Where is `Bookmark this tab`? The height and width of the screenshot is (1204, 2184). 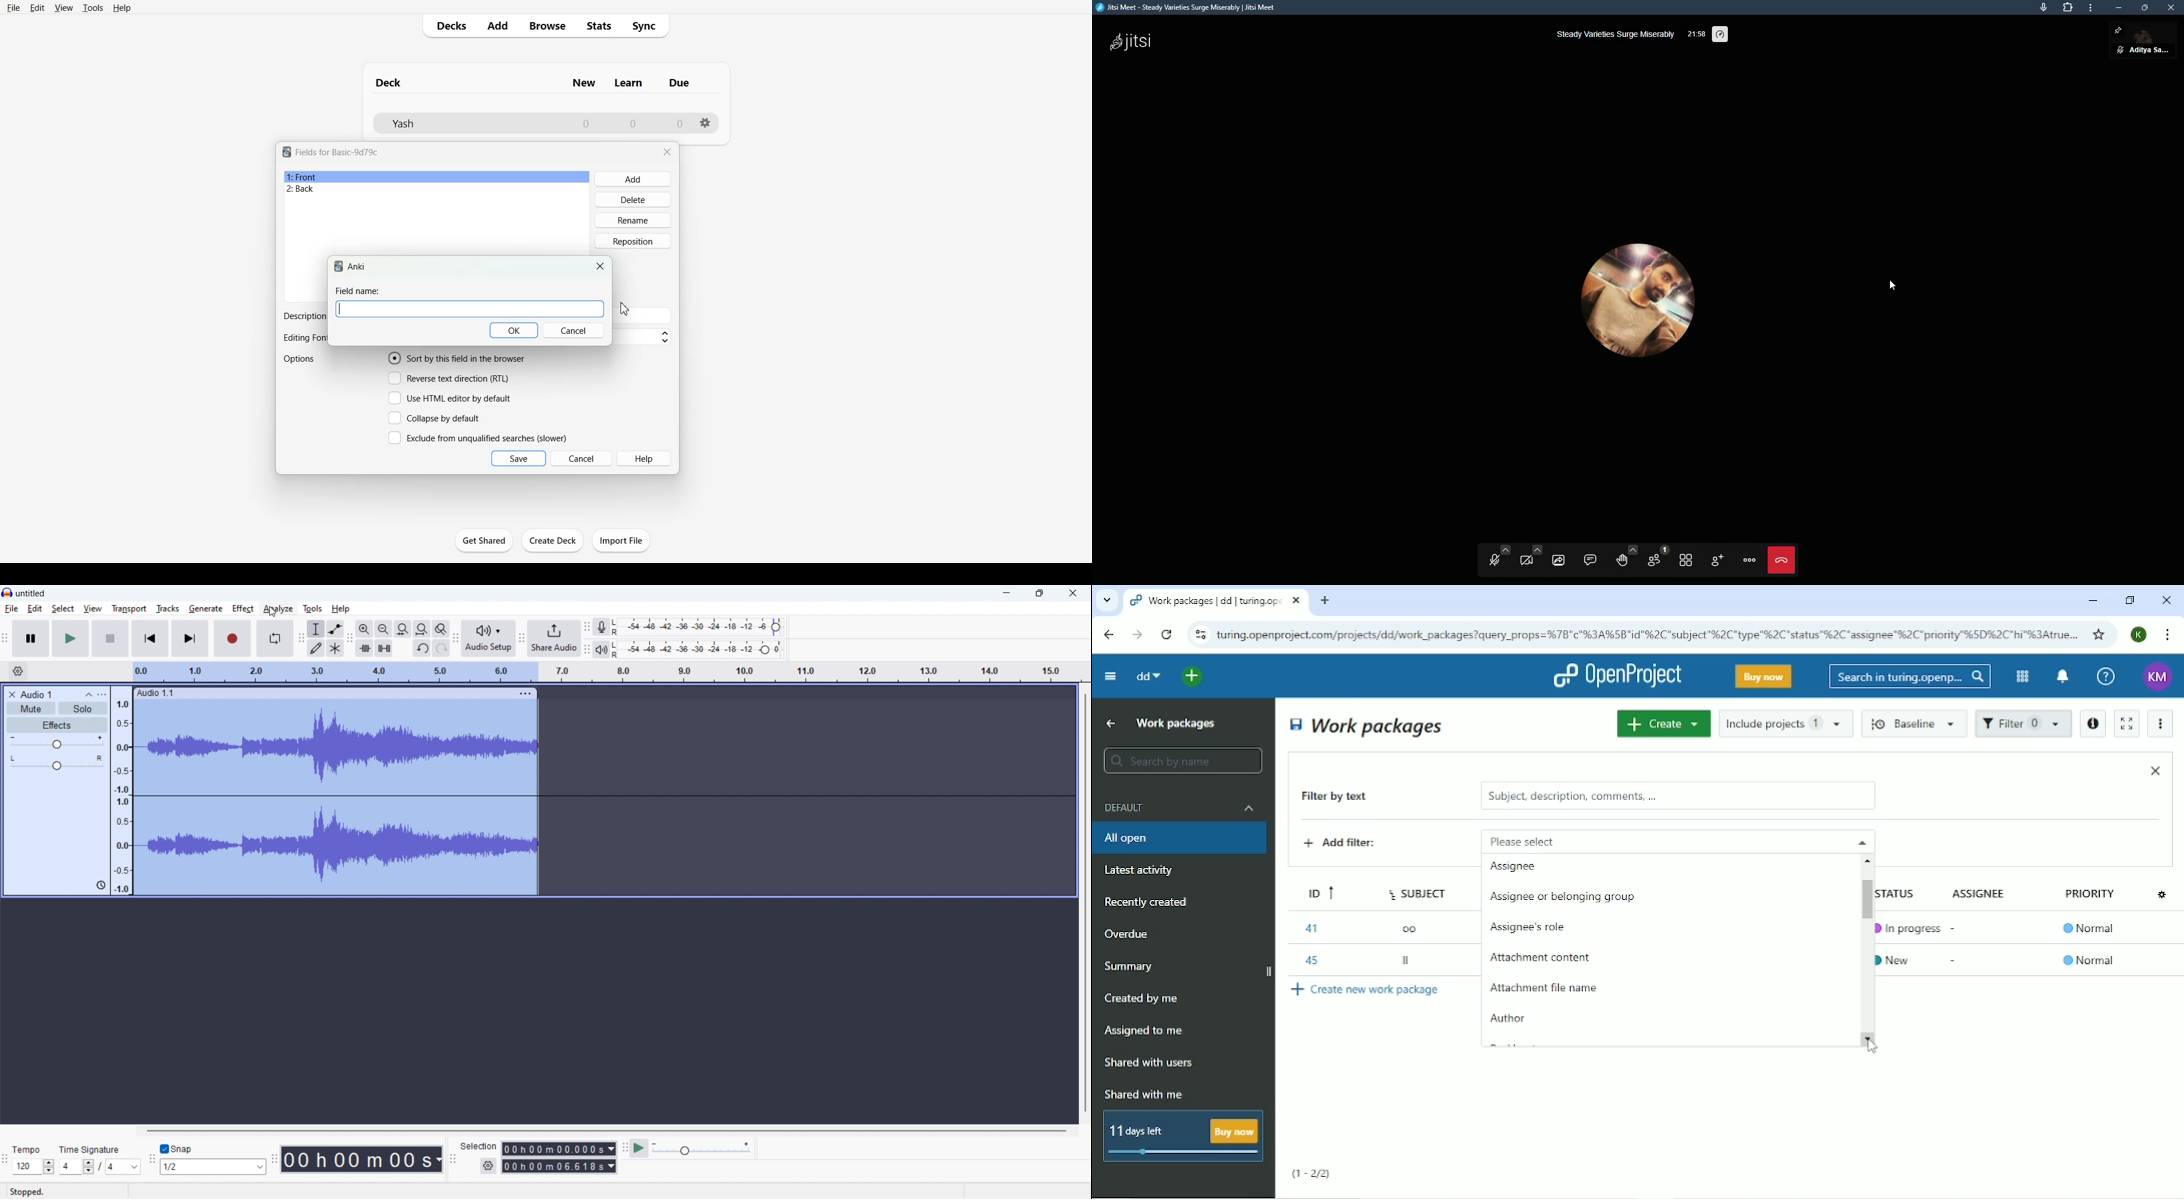
Bookmark this tab is located at coordinates (2099, 634).